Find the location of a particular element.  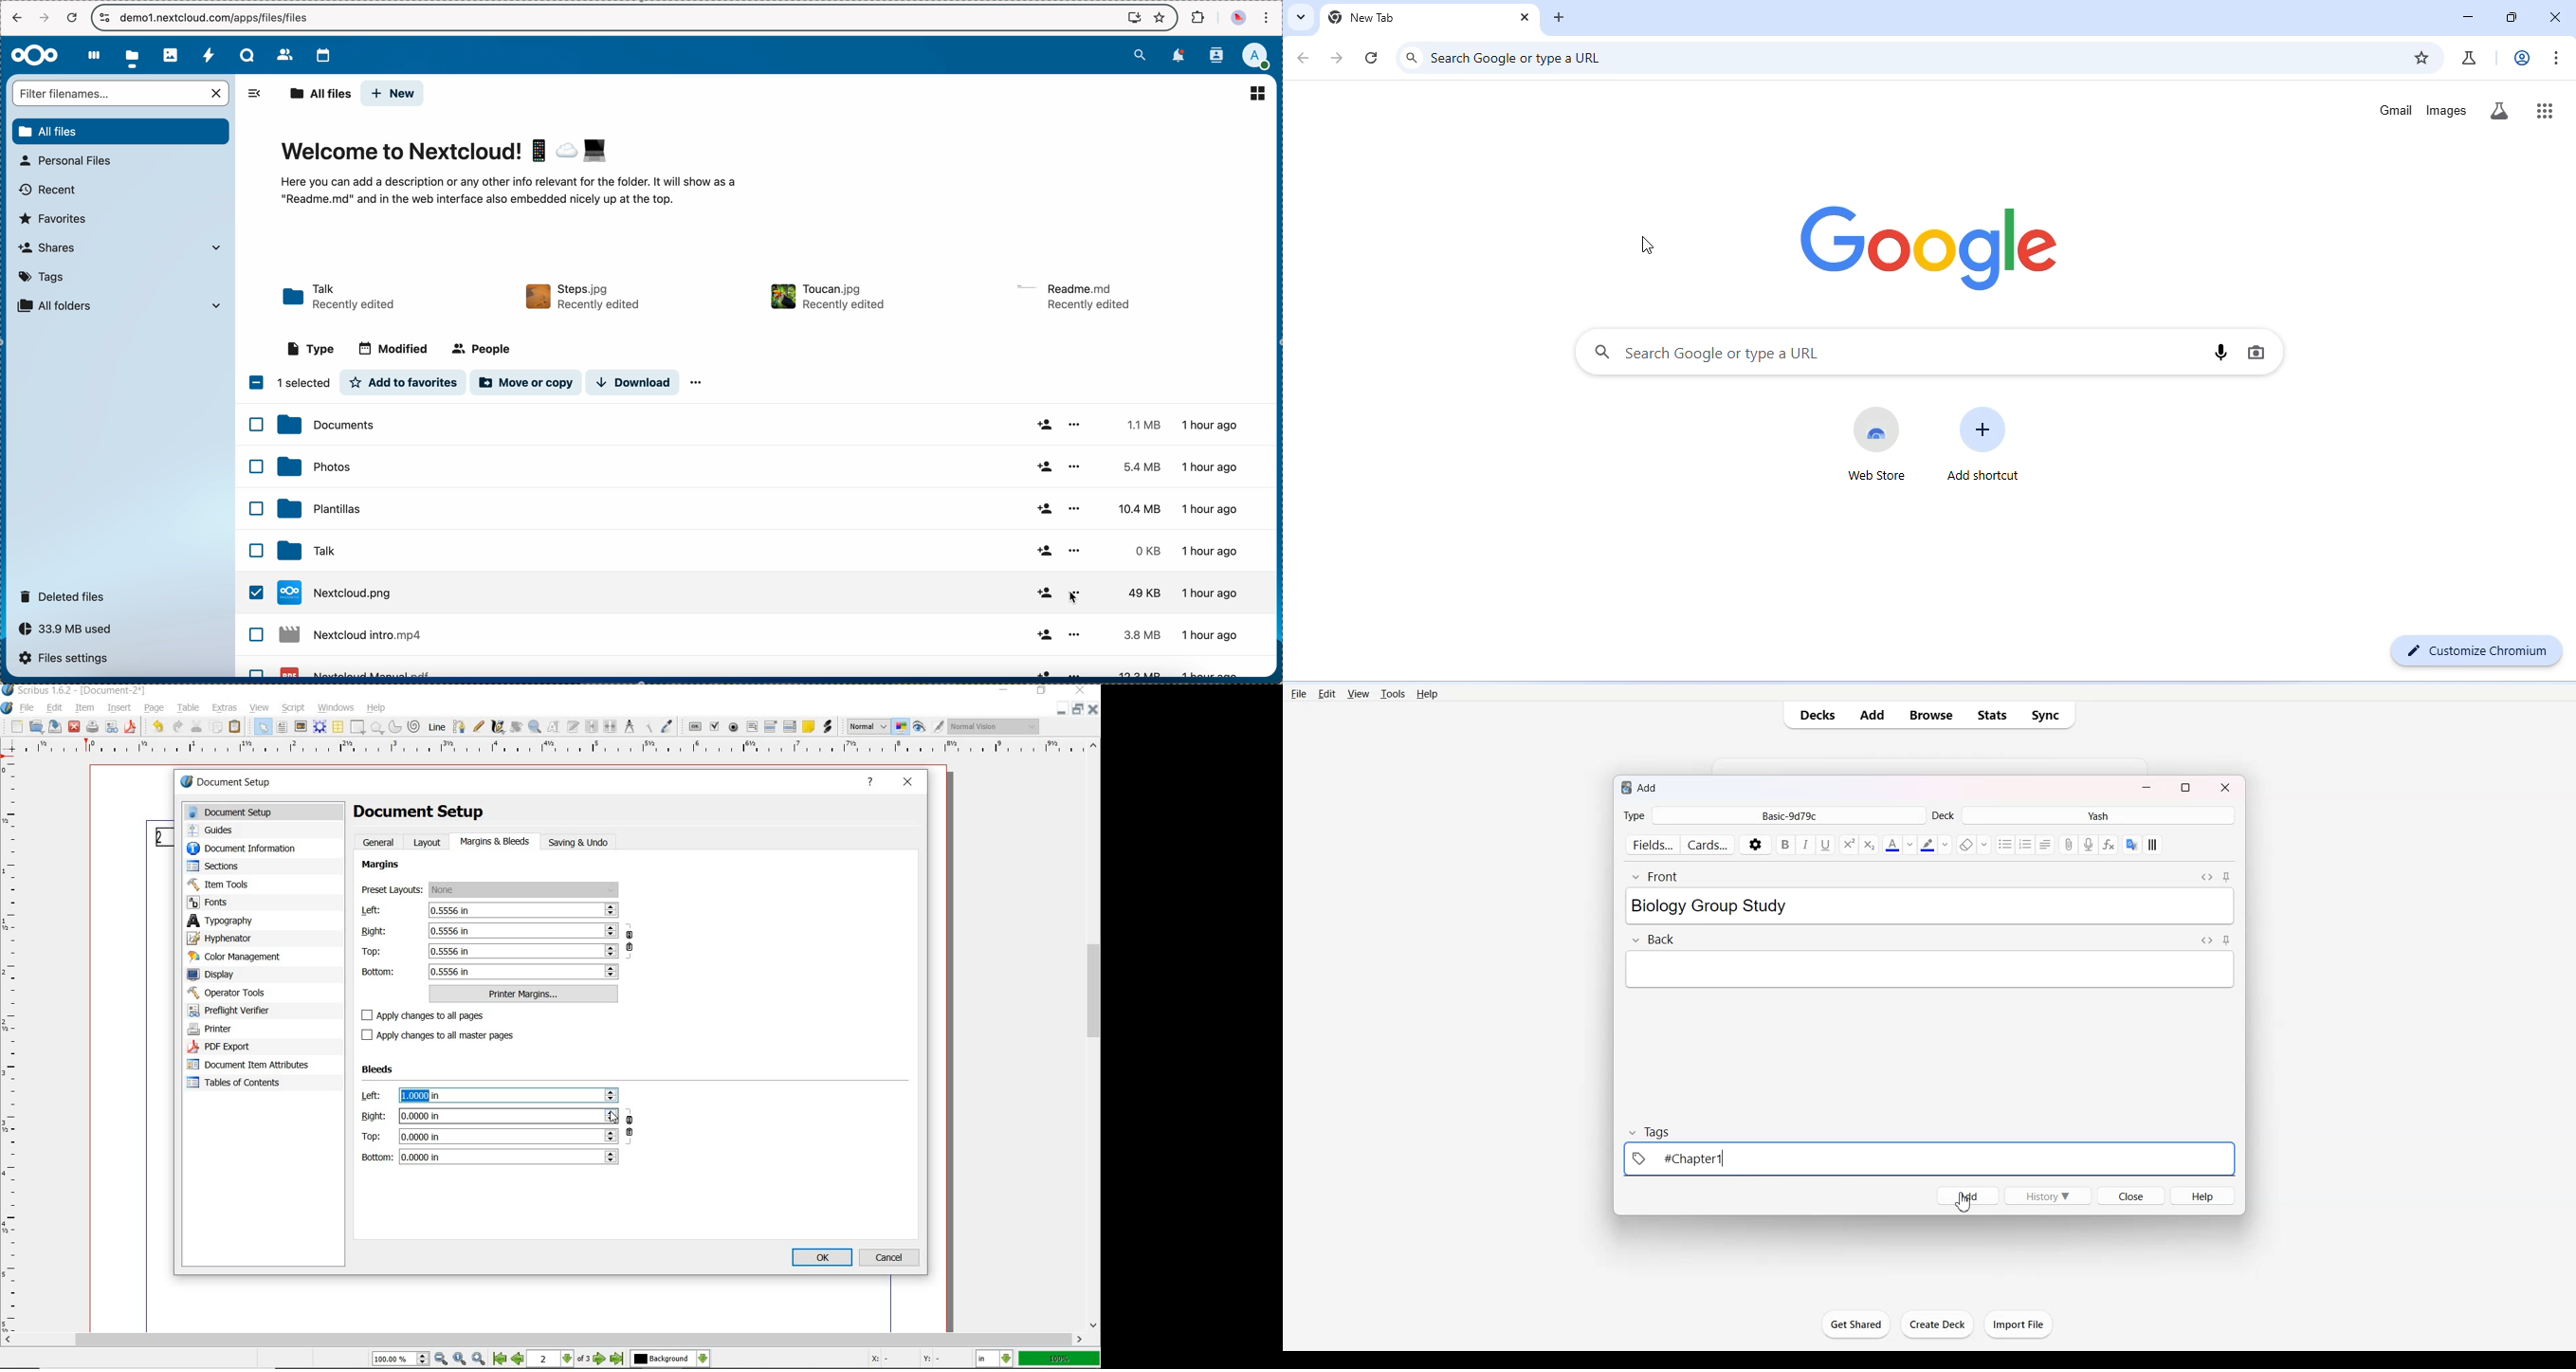

table is located at coordinates (338, 727).